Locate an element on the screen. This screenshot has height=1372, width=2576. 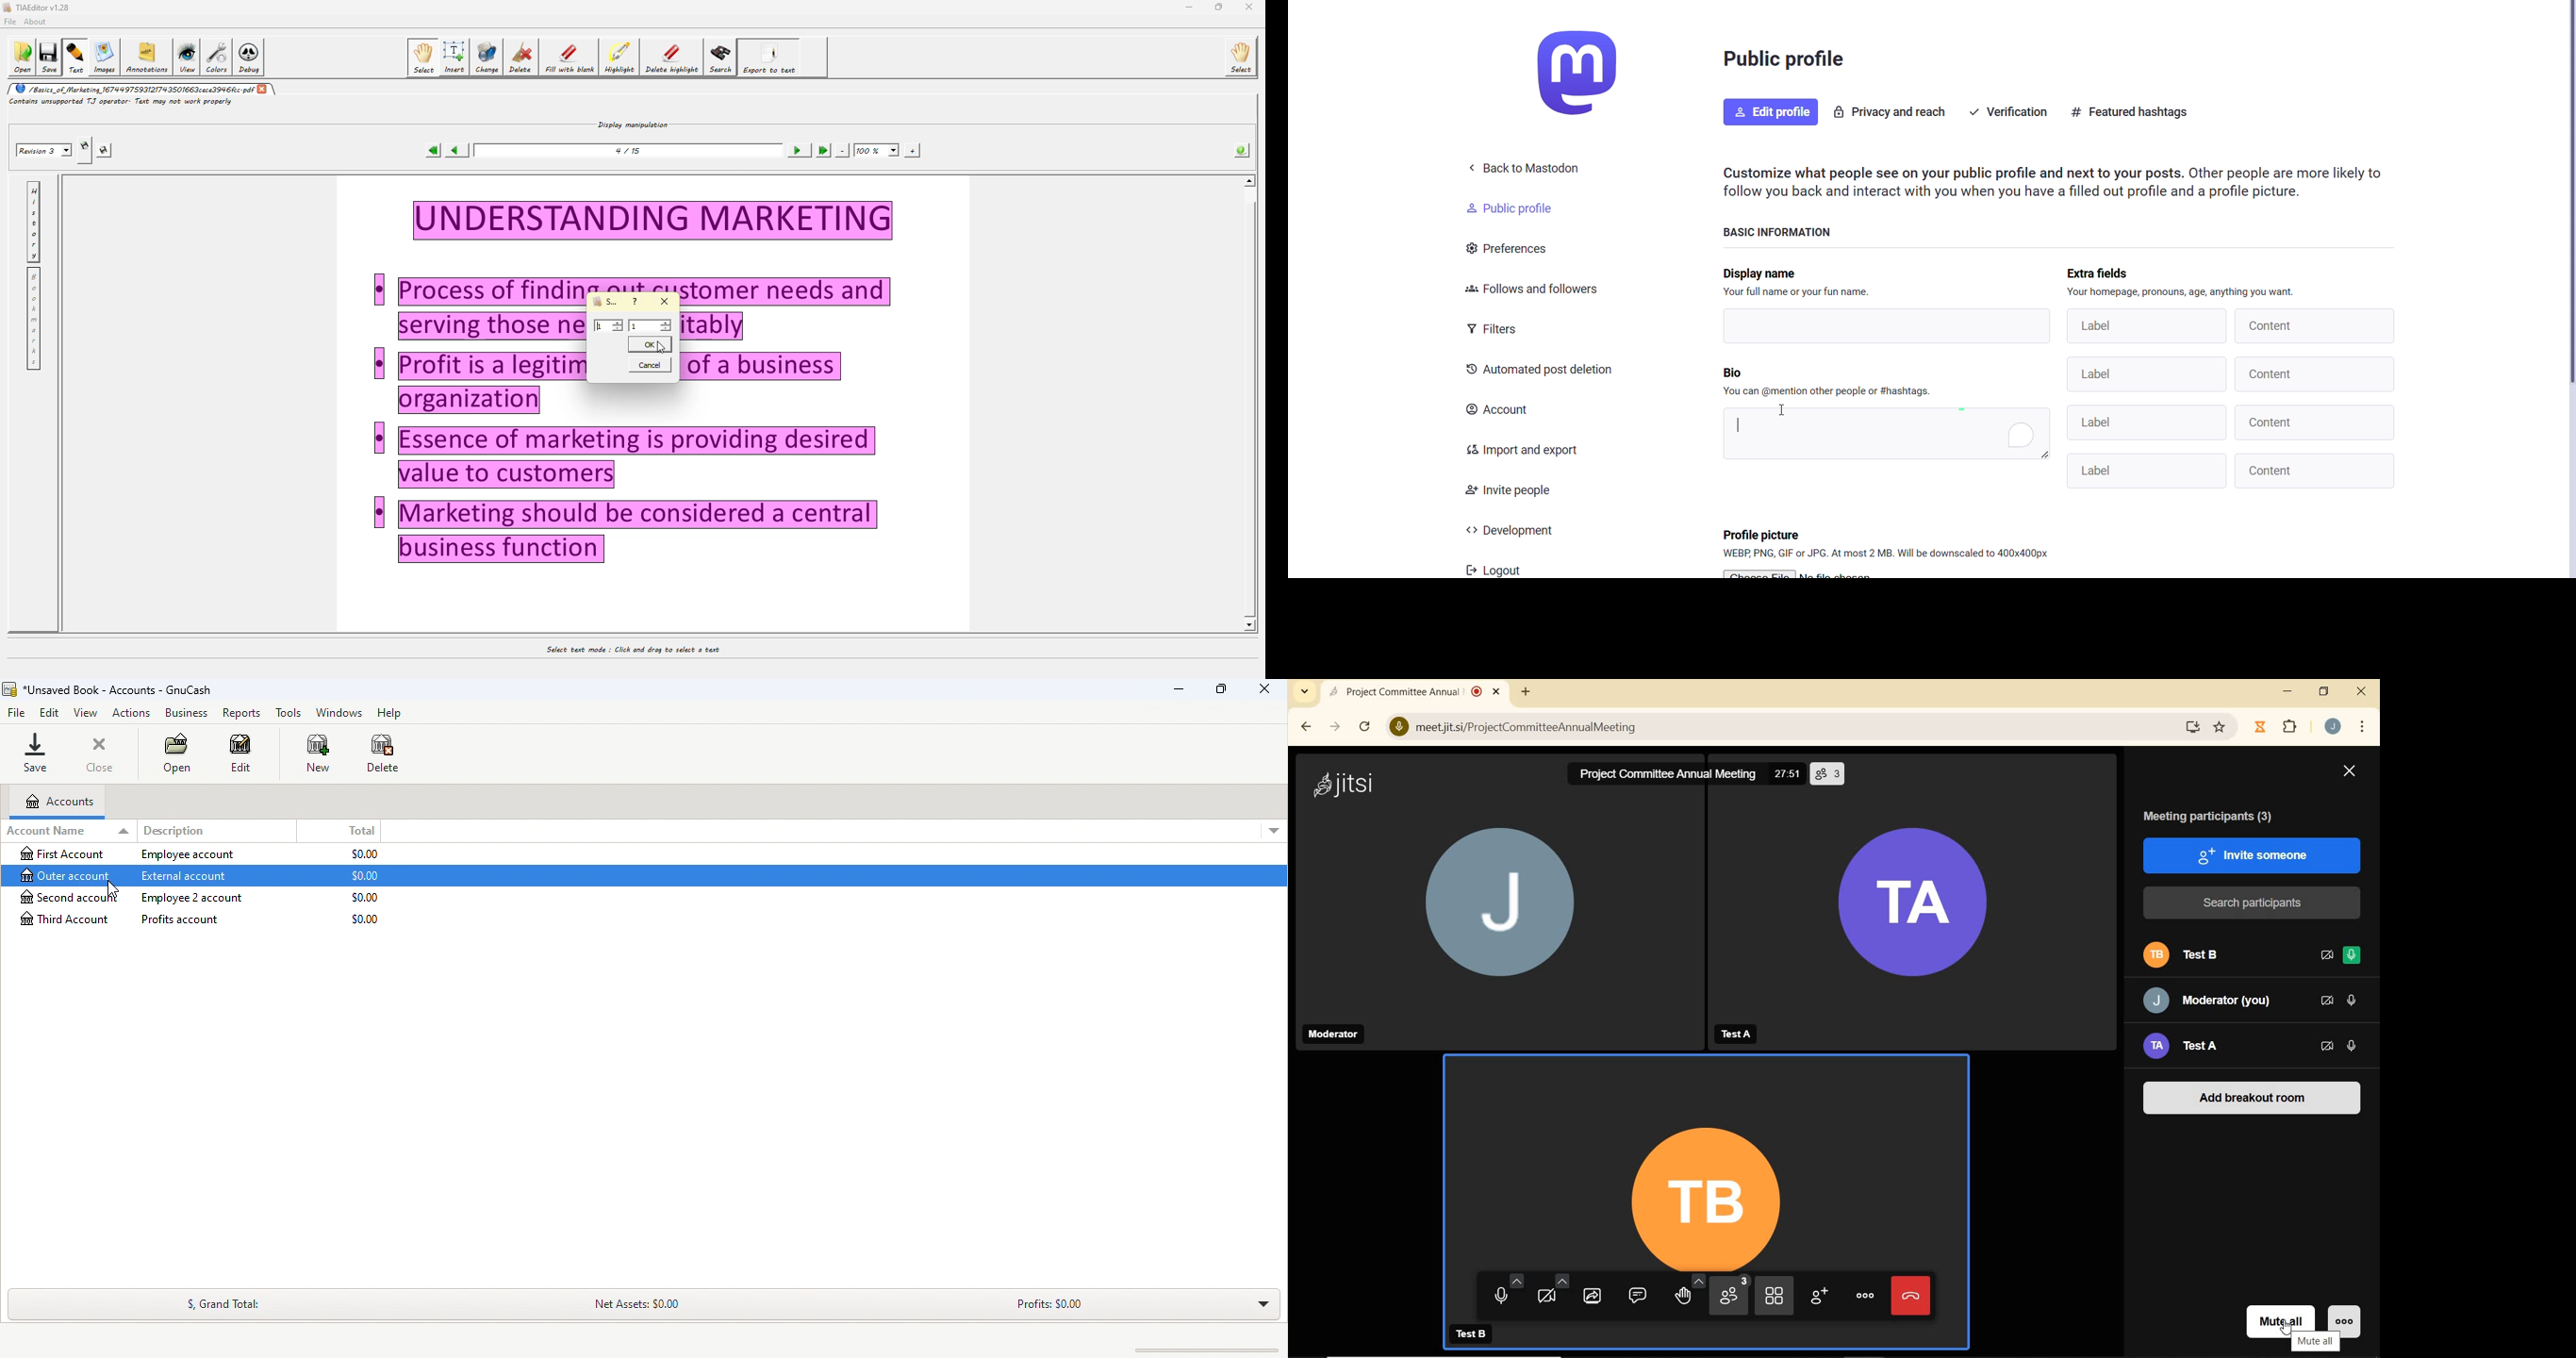
Windows is located at coordinates (338, 712).